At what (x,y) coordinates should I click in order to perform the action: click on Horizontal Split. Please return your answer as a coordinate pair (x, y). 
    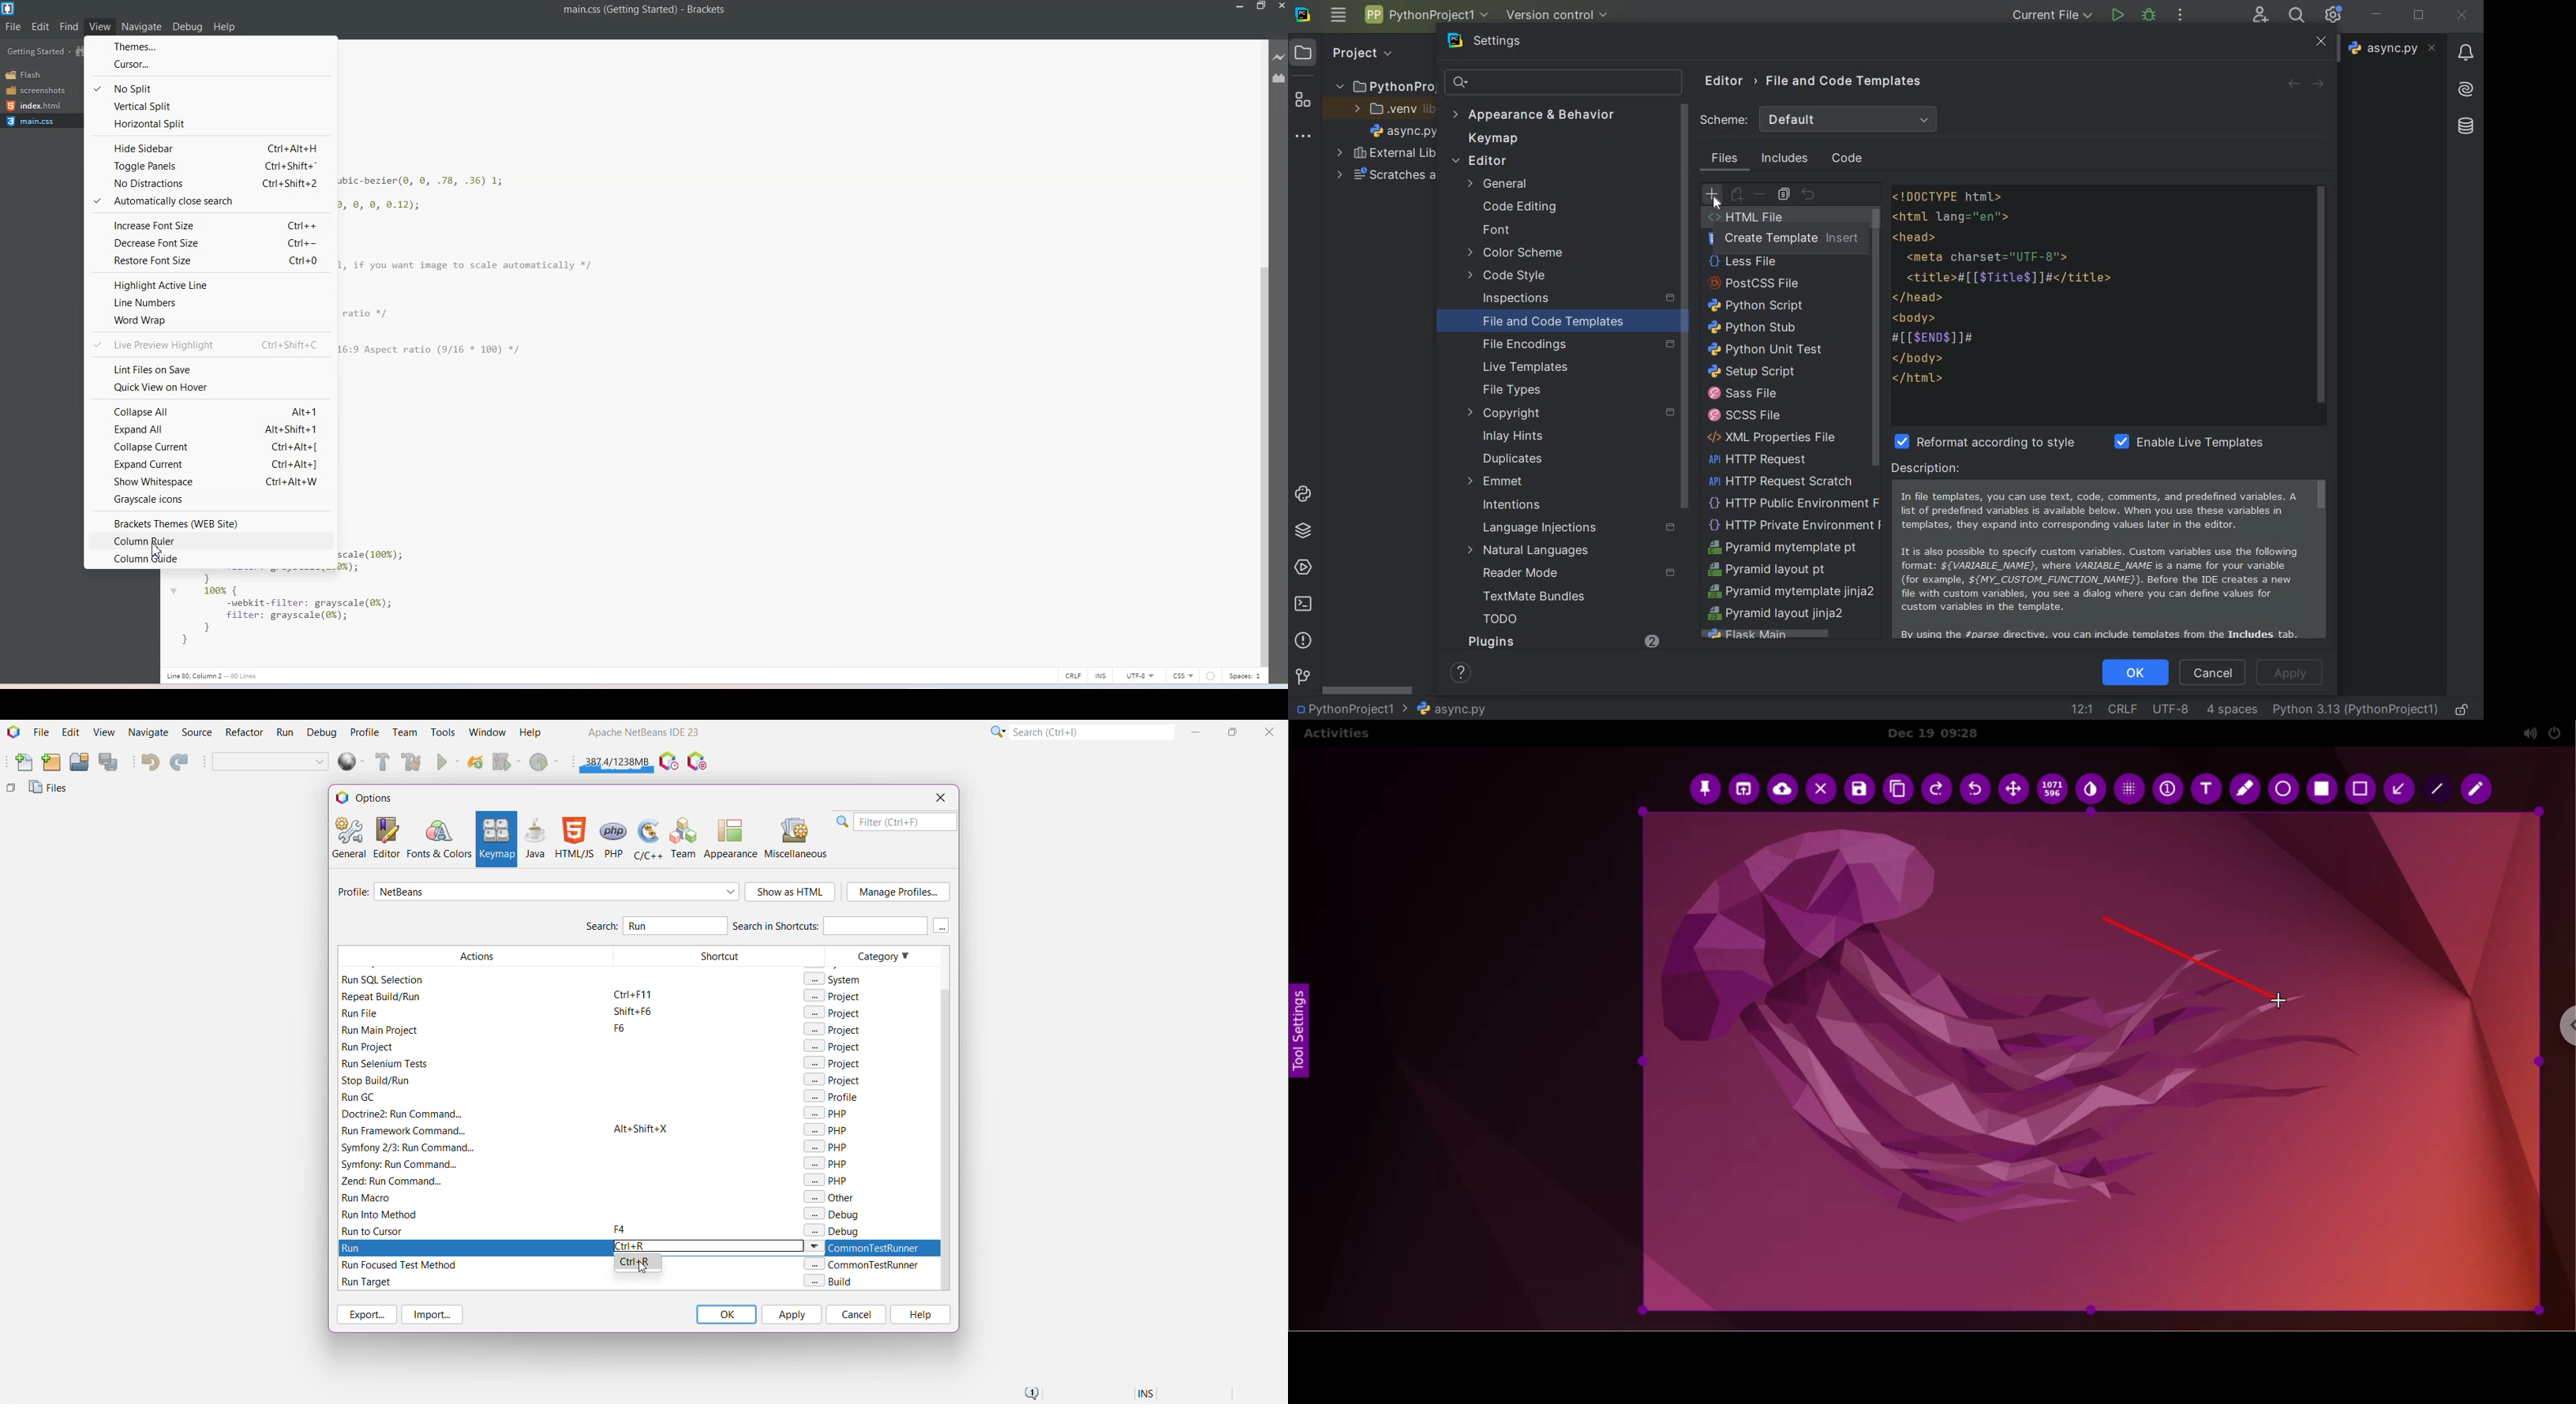
    Looking at the image, I should click on (209, 125).